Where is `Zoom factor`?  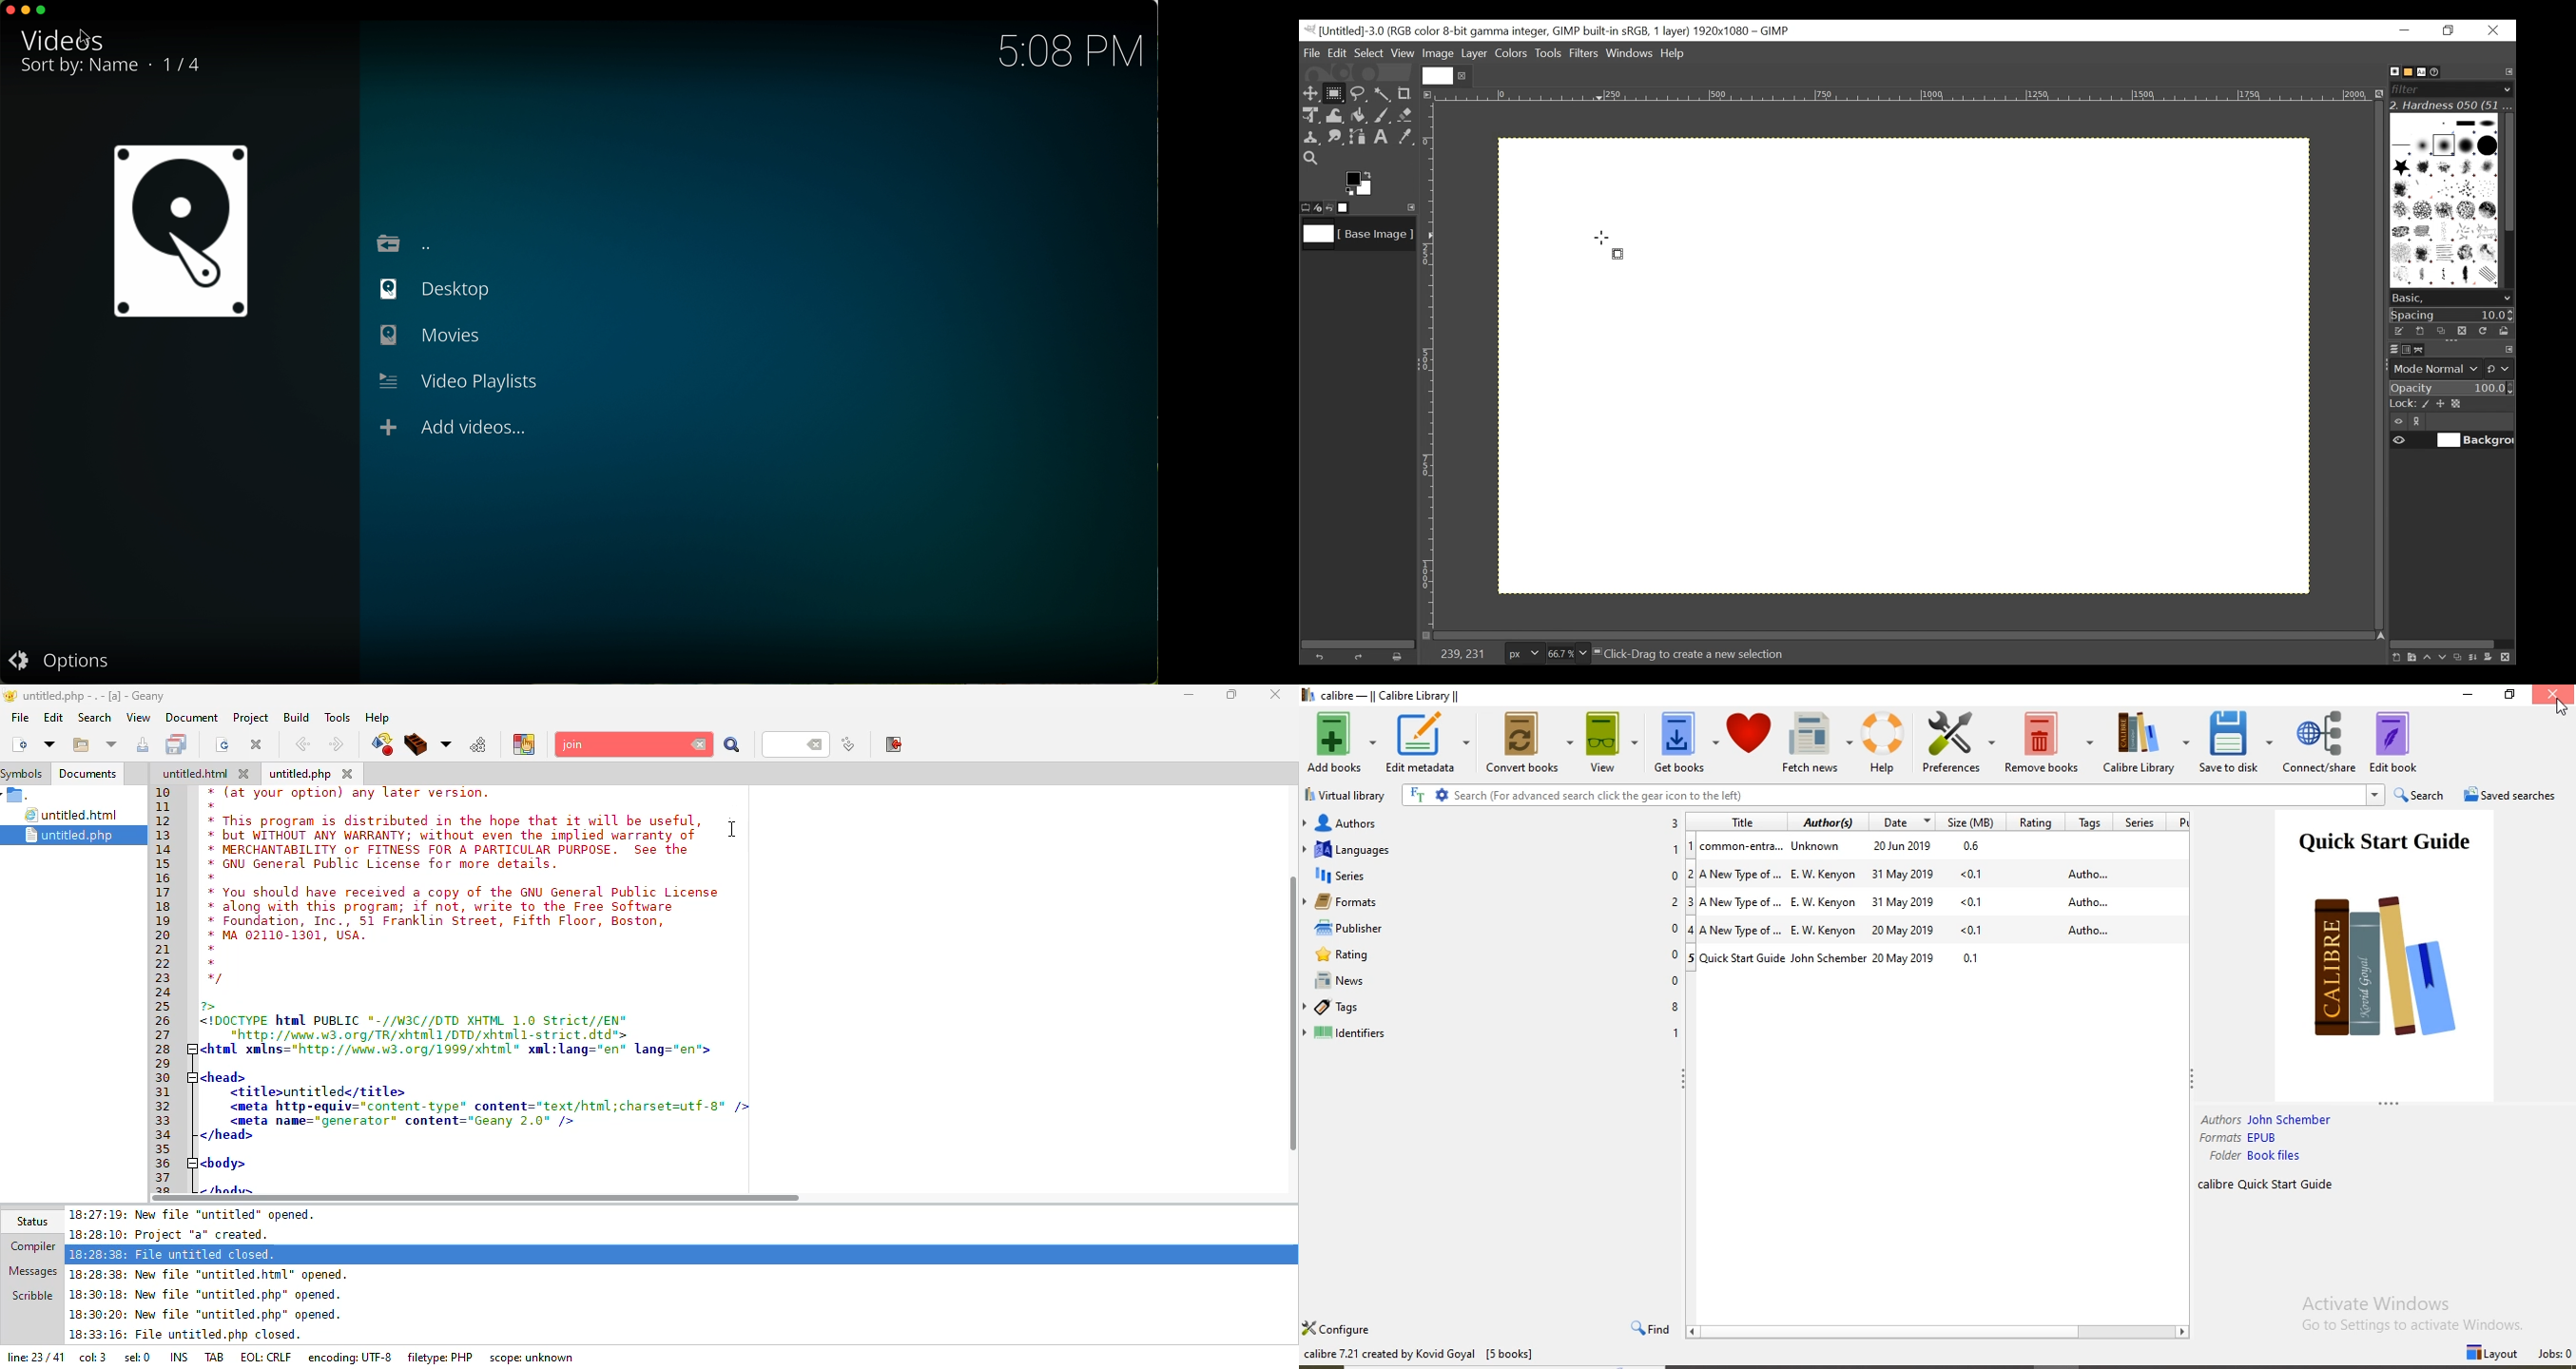
Zoom factor is located at coordinates (1568, 652).